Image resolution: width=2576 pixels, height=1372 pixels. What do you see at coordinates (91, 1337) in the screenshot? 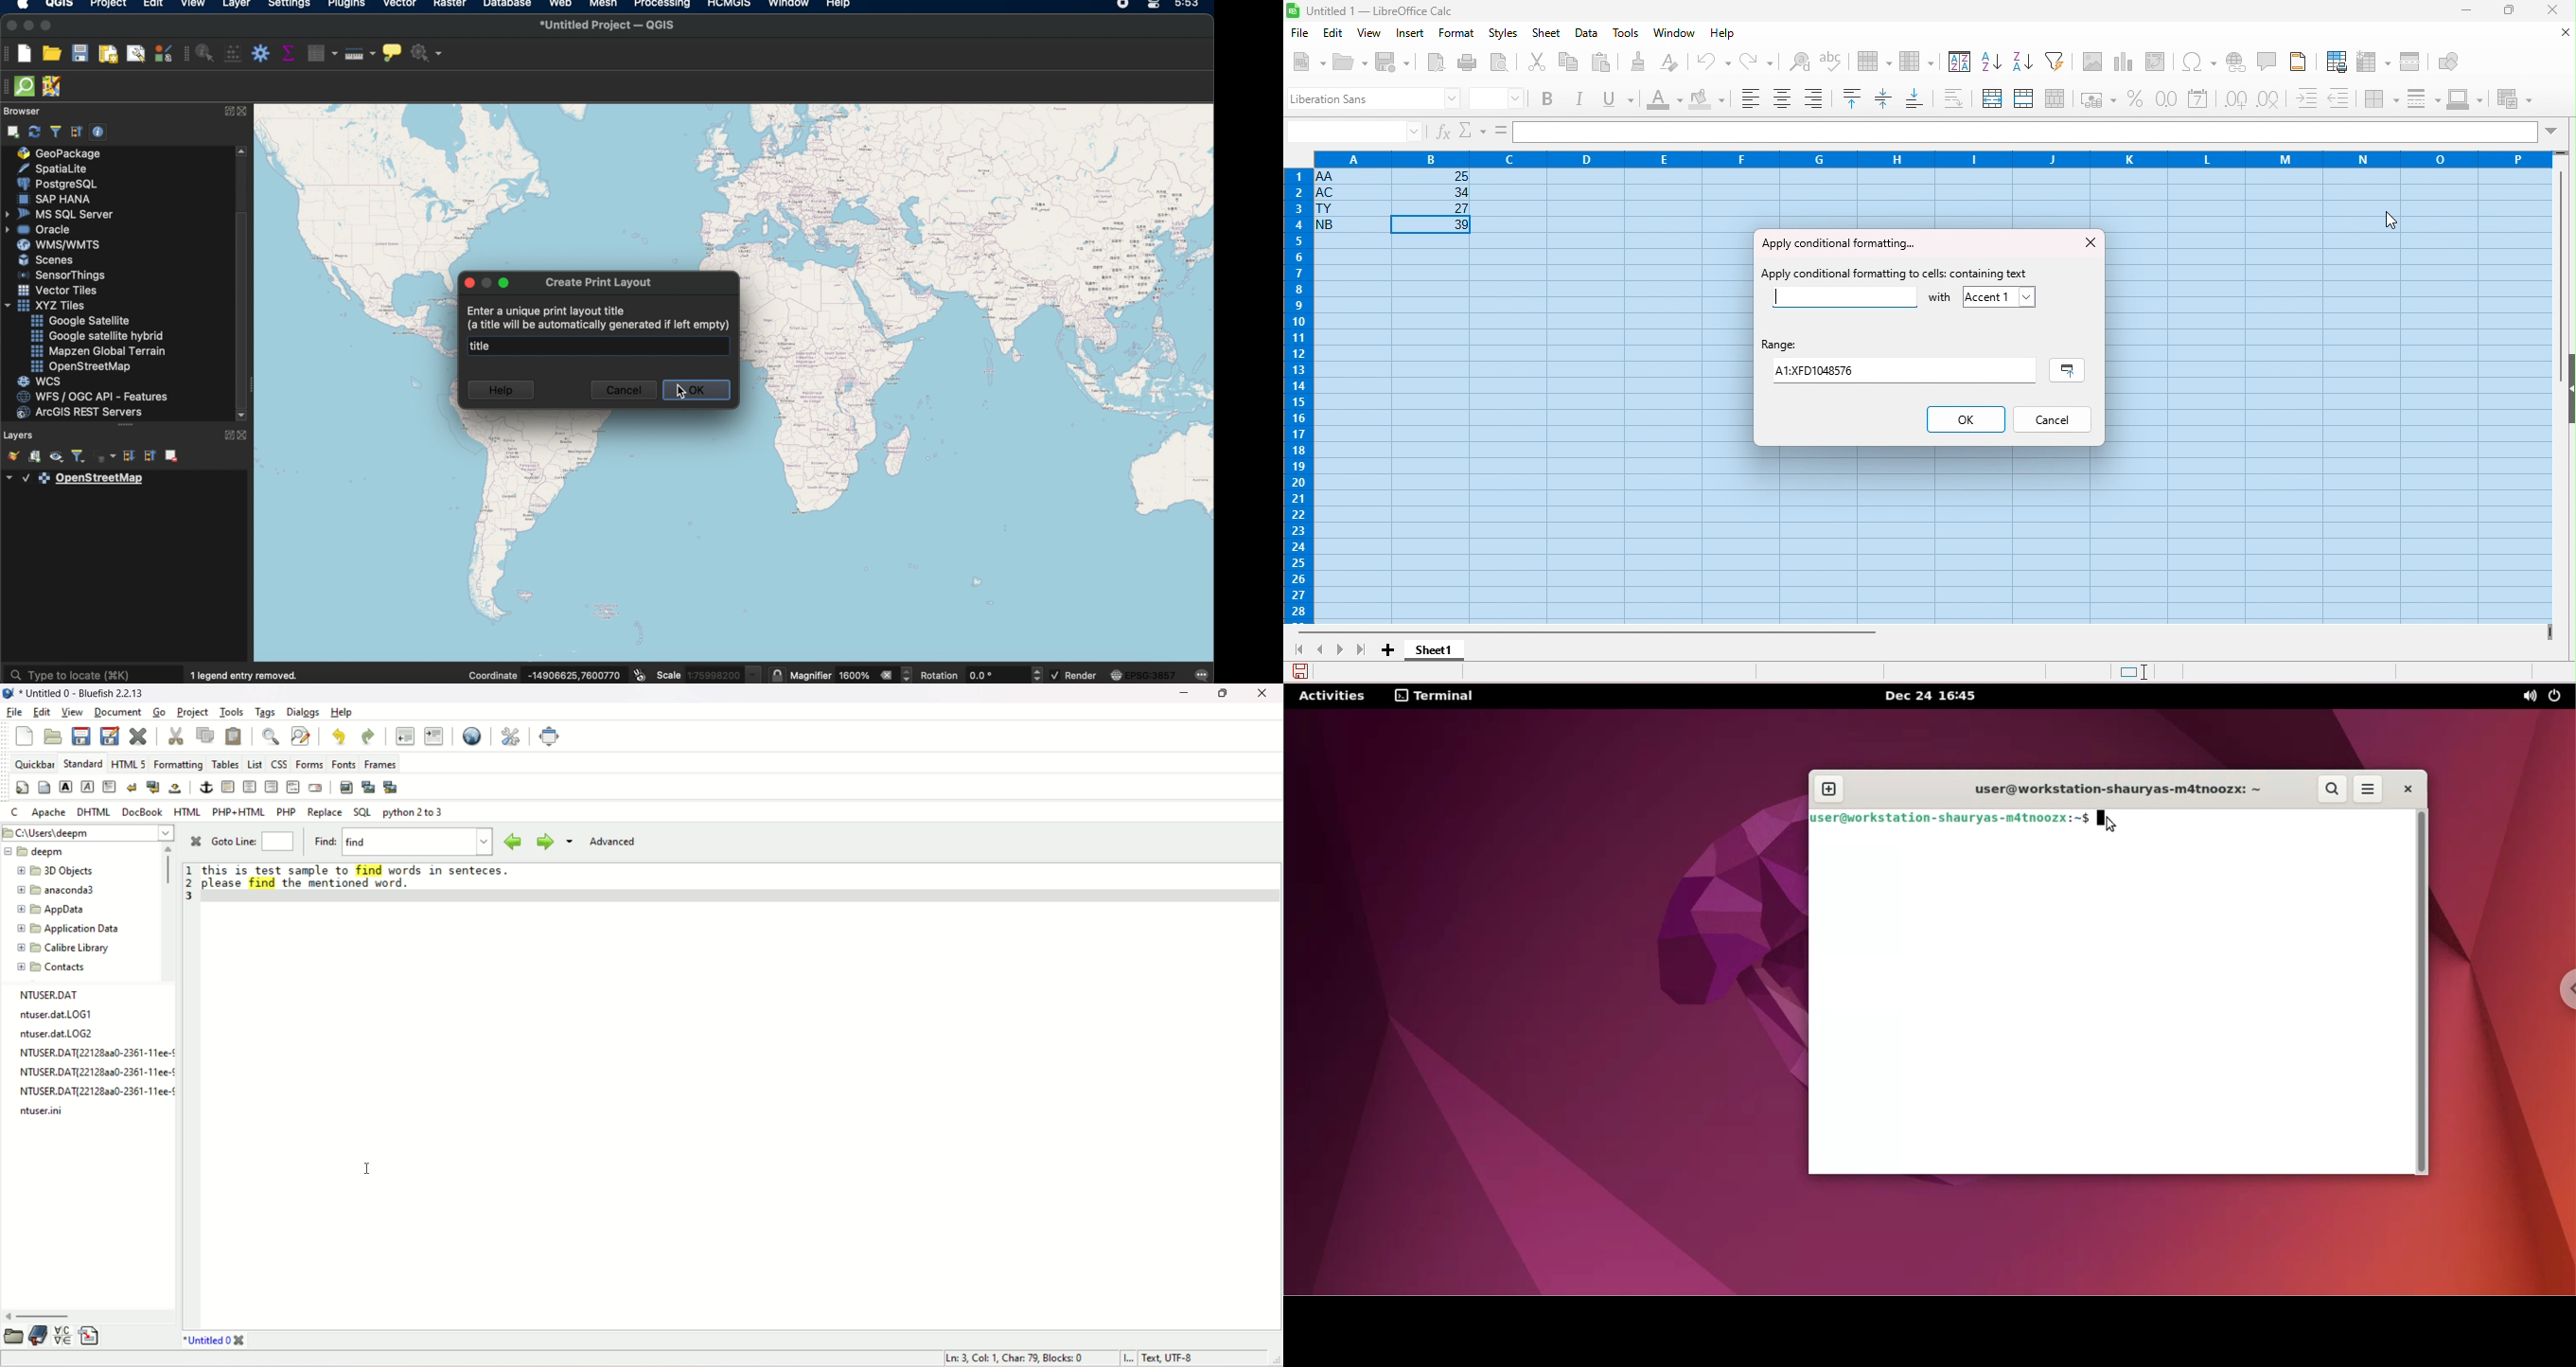
I see `insert file` at bounding box center [91, 1337].